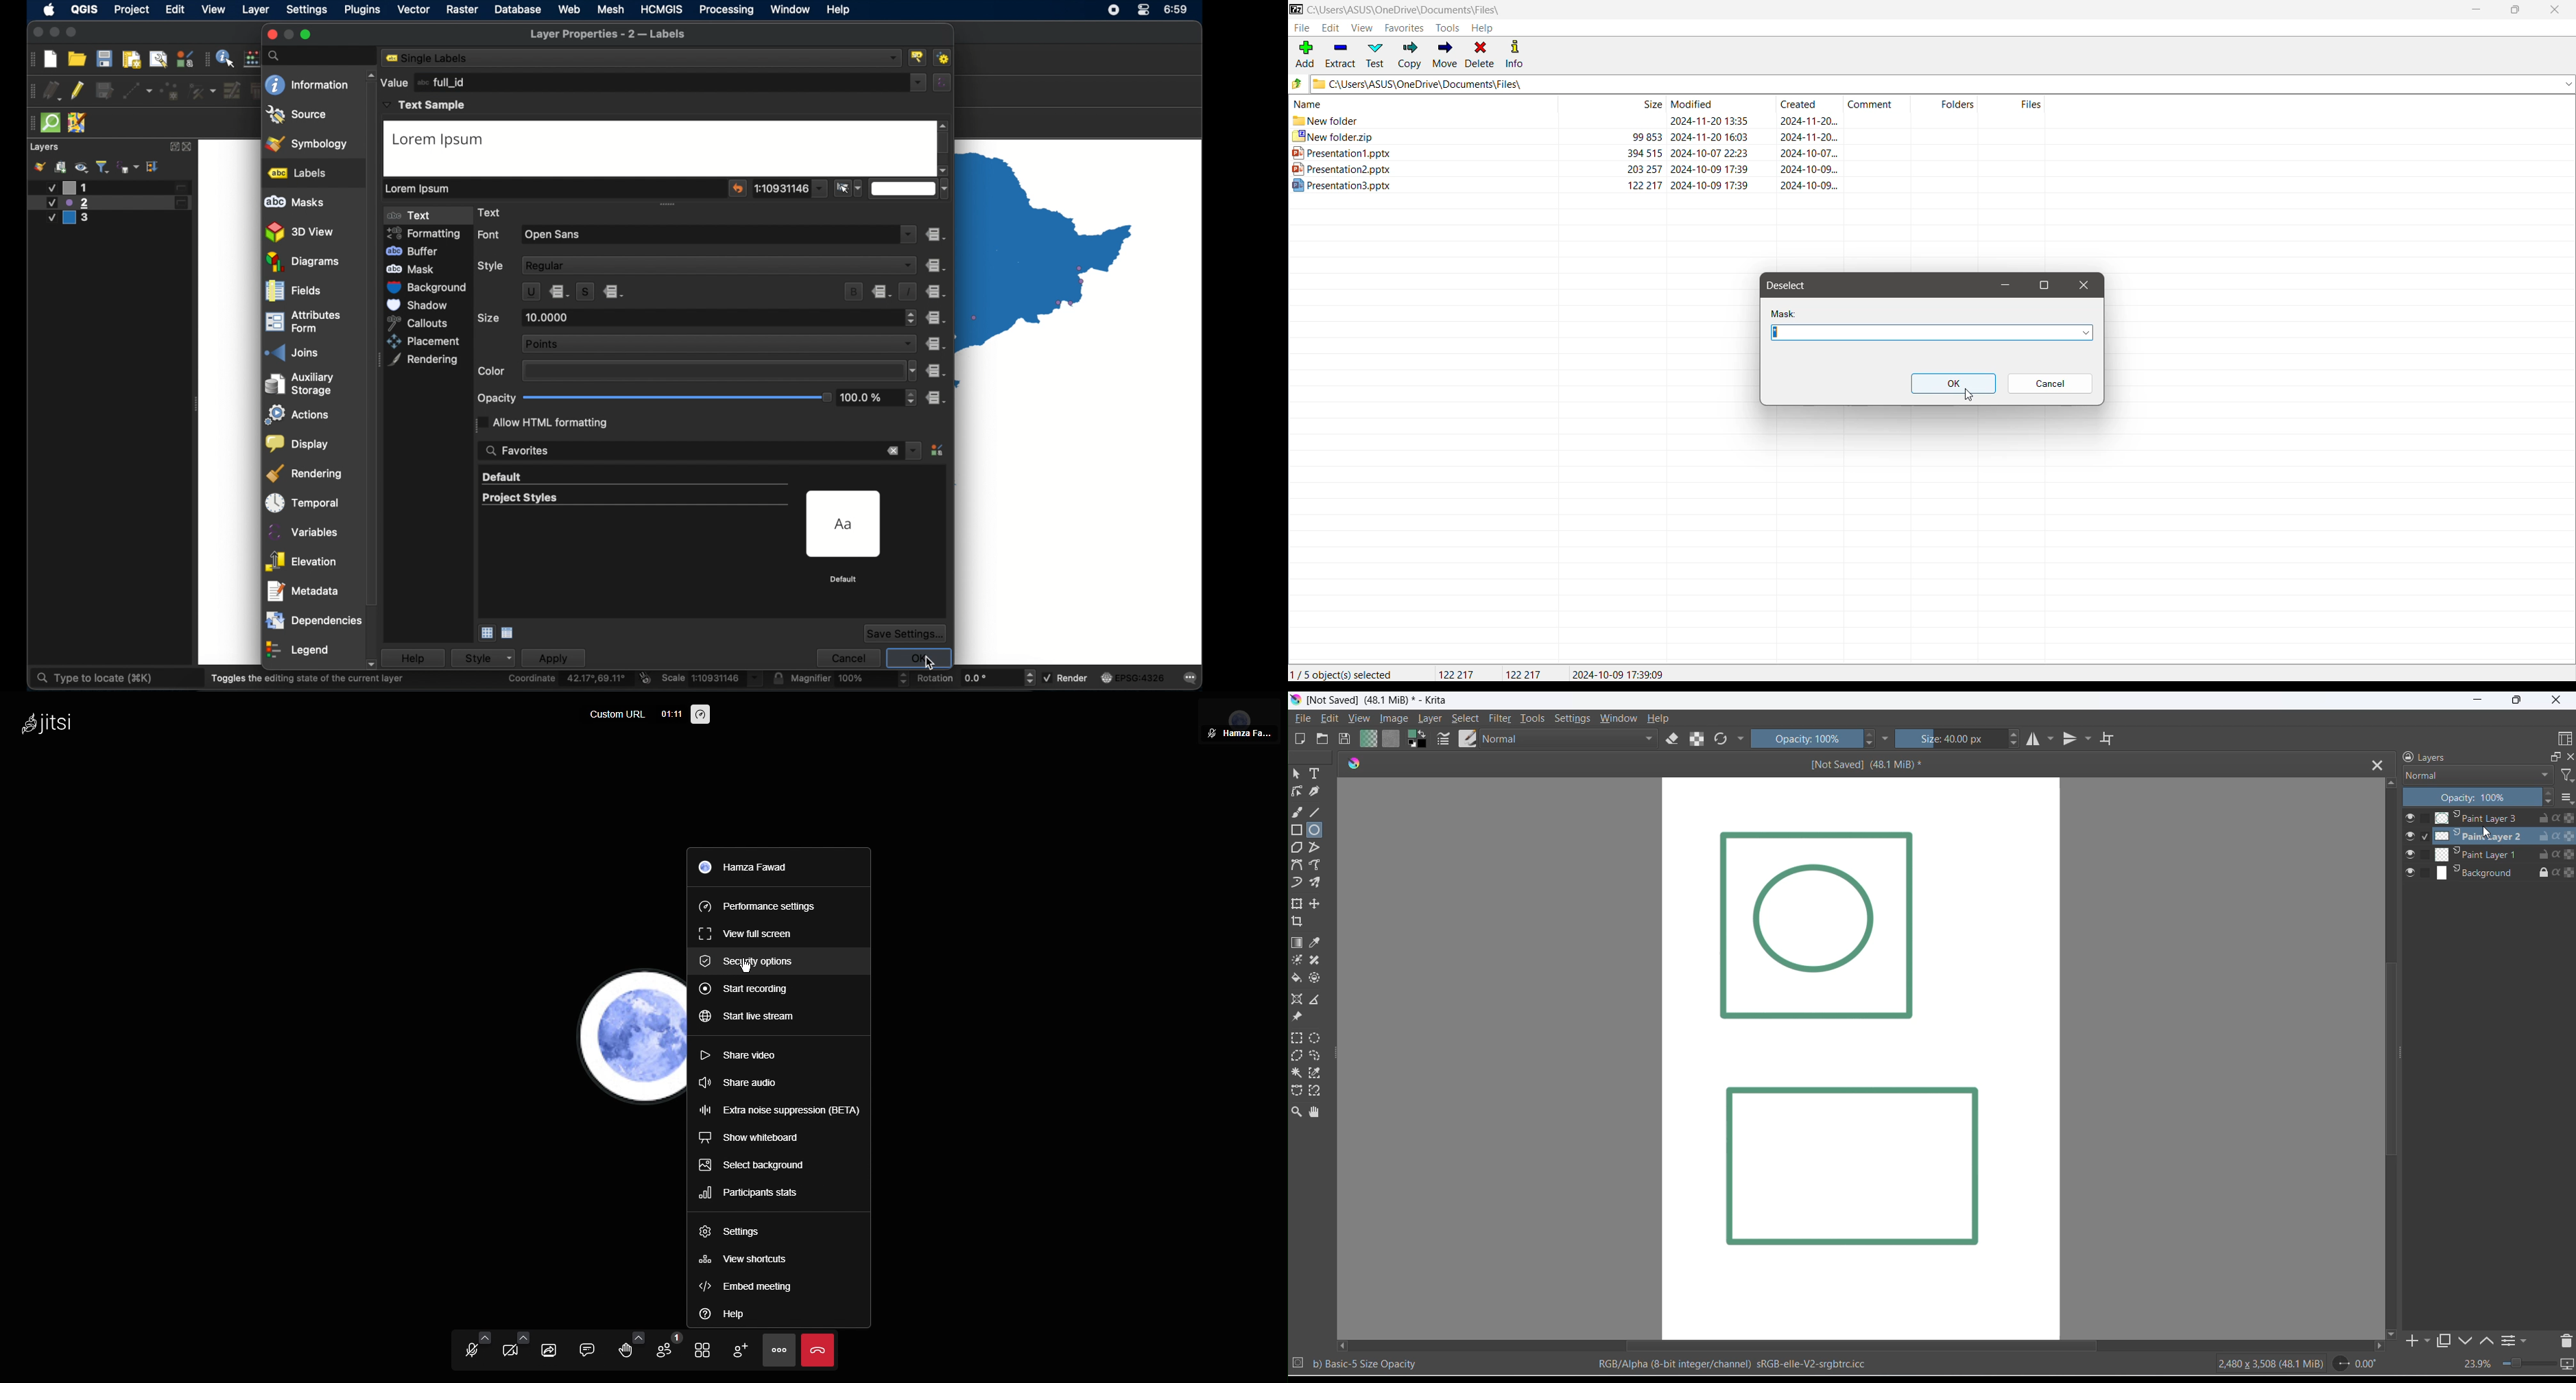  Describe the element at coordinates (253, 58) in the screenshot. I see `open field calculator` at that location.